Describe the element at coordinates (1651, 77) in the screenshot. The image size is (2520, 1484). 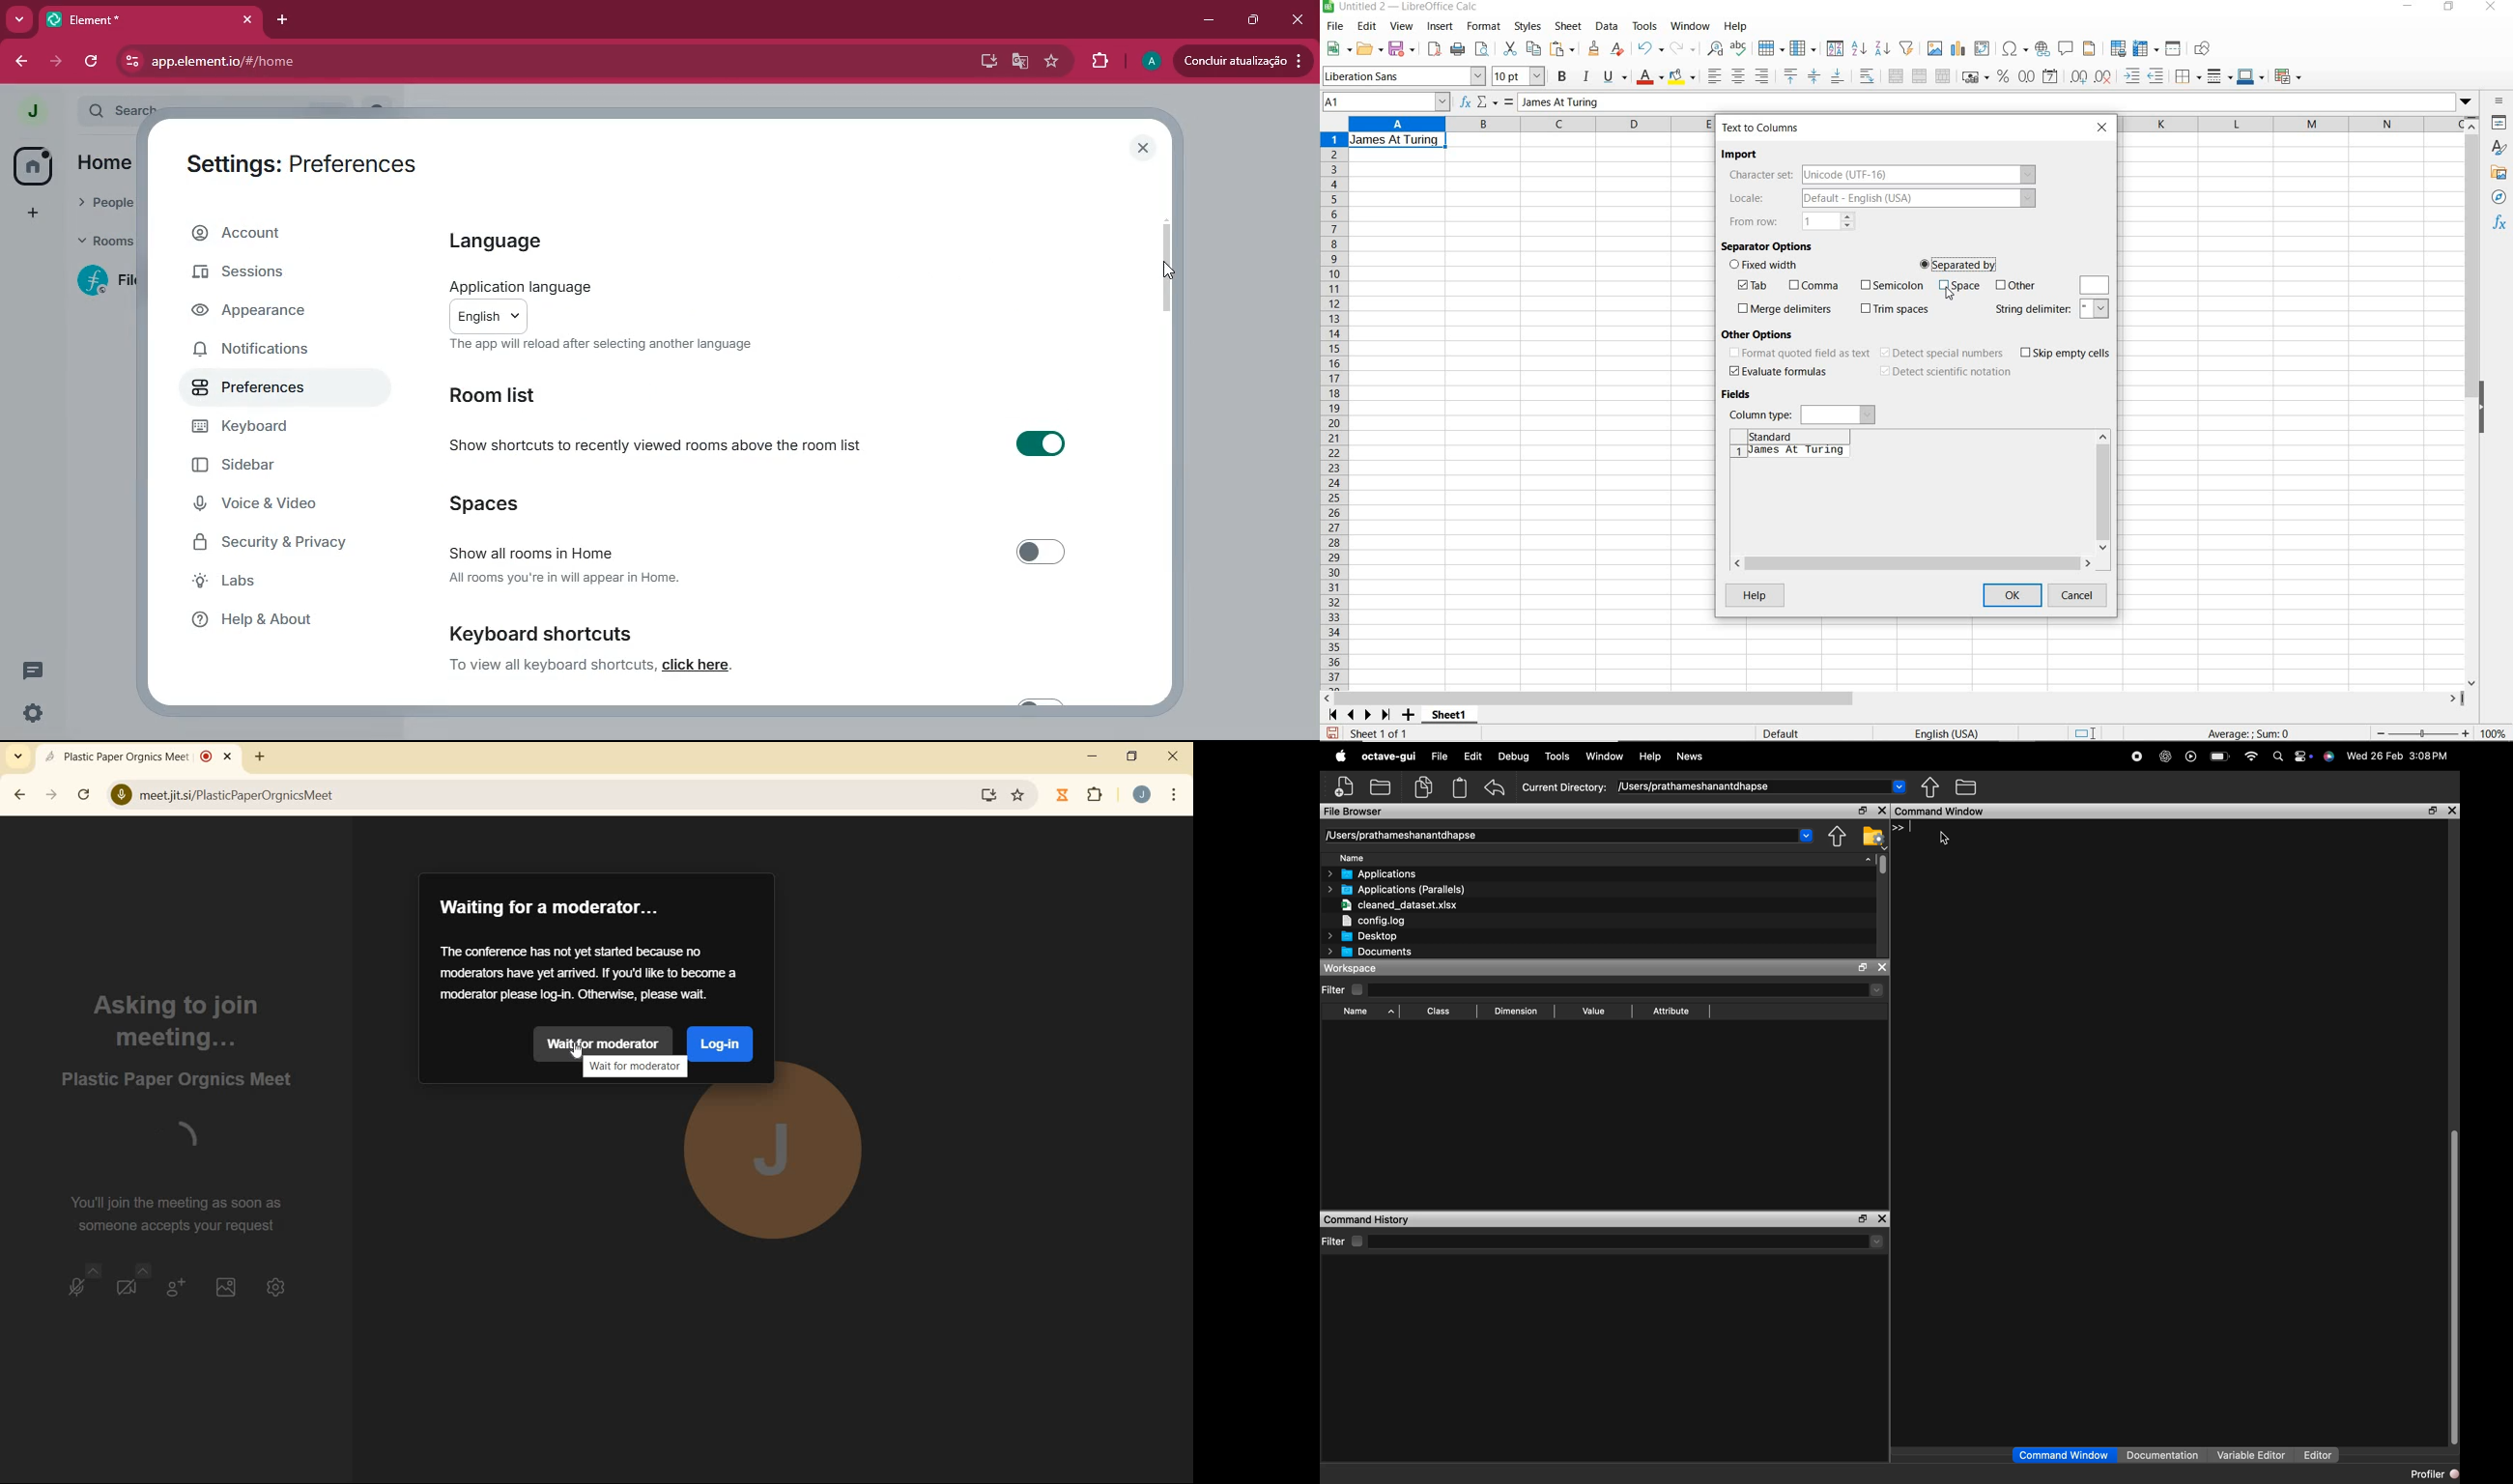
I see `font color dark` at that location.